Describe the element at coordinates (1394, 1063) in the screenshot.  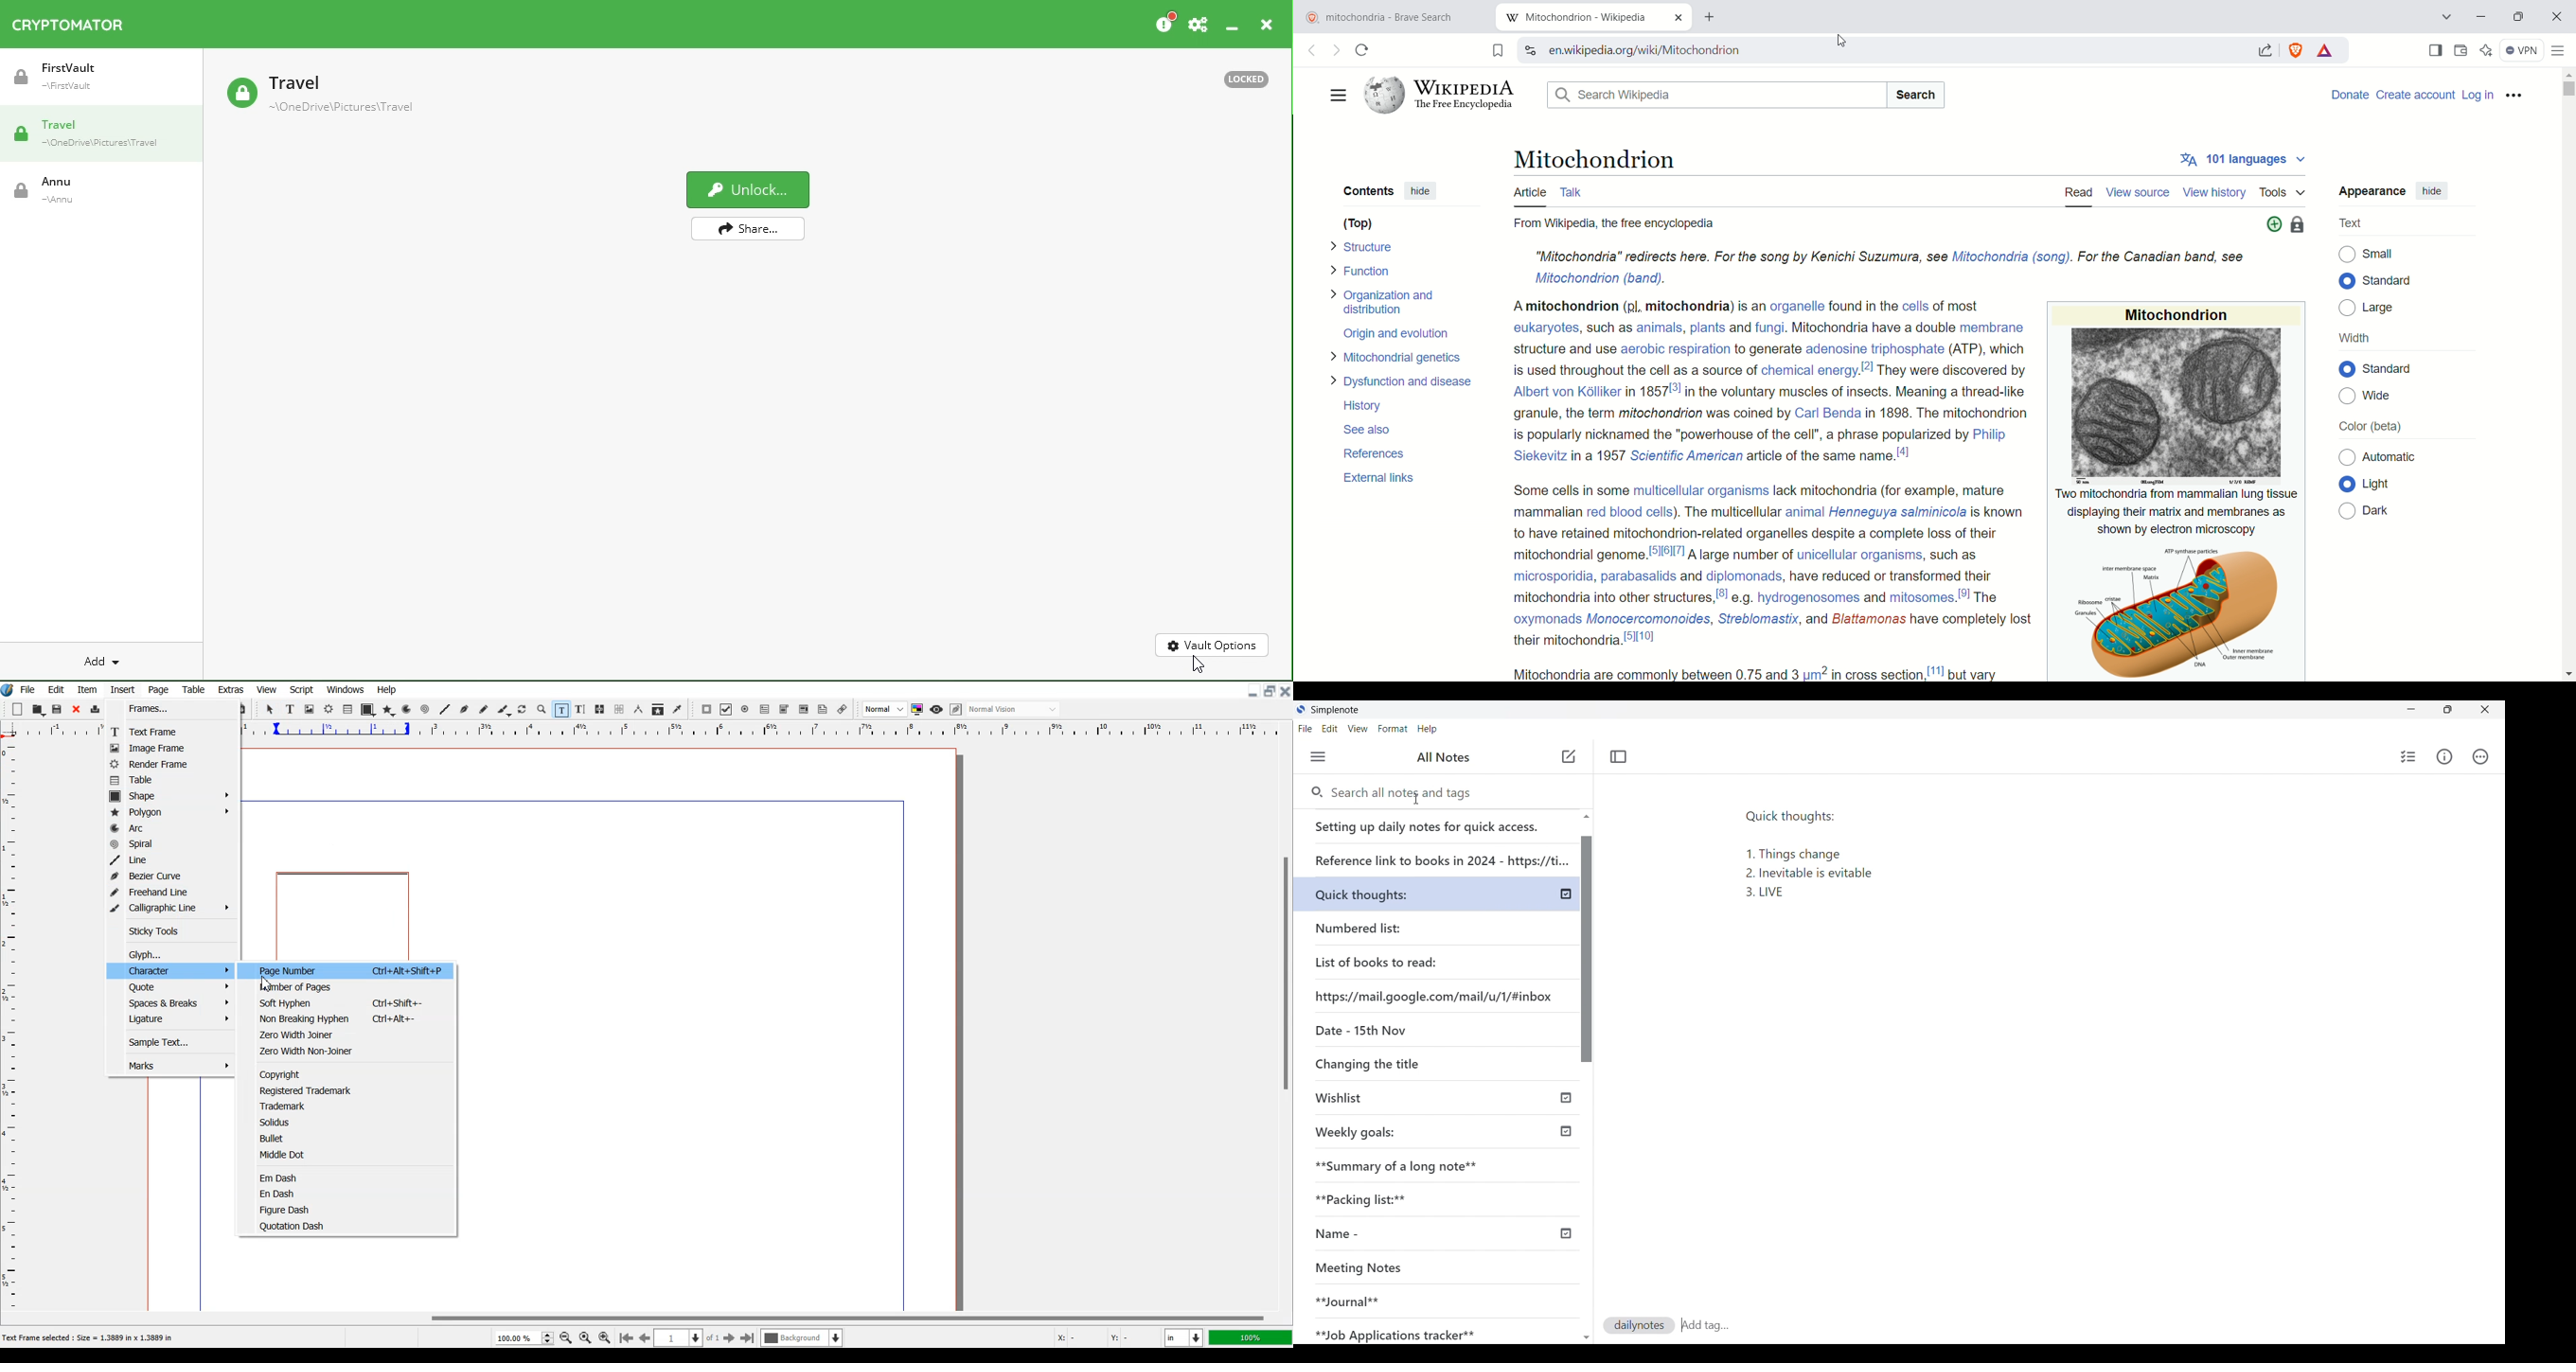
I see `Changing the title` at that location.